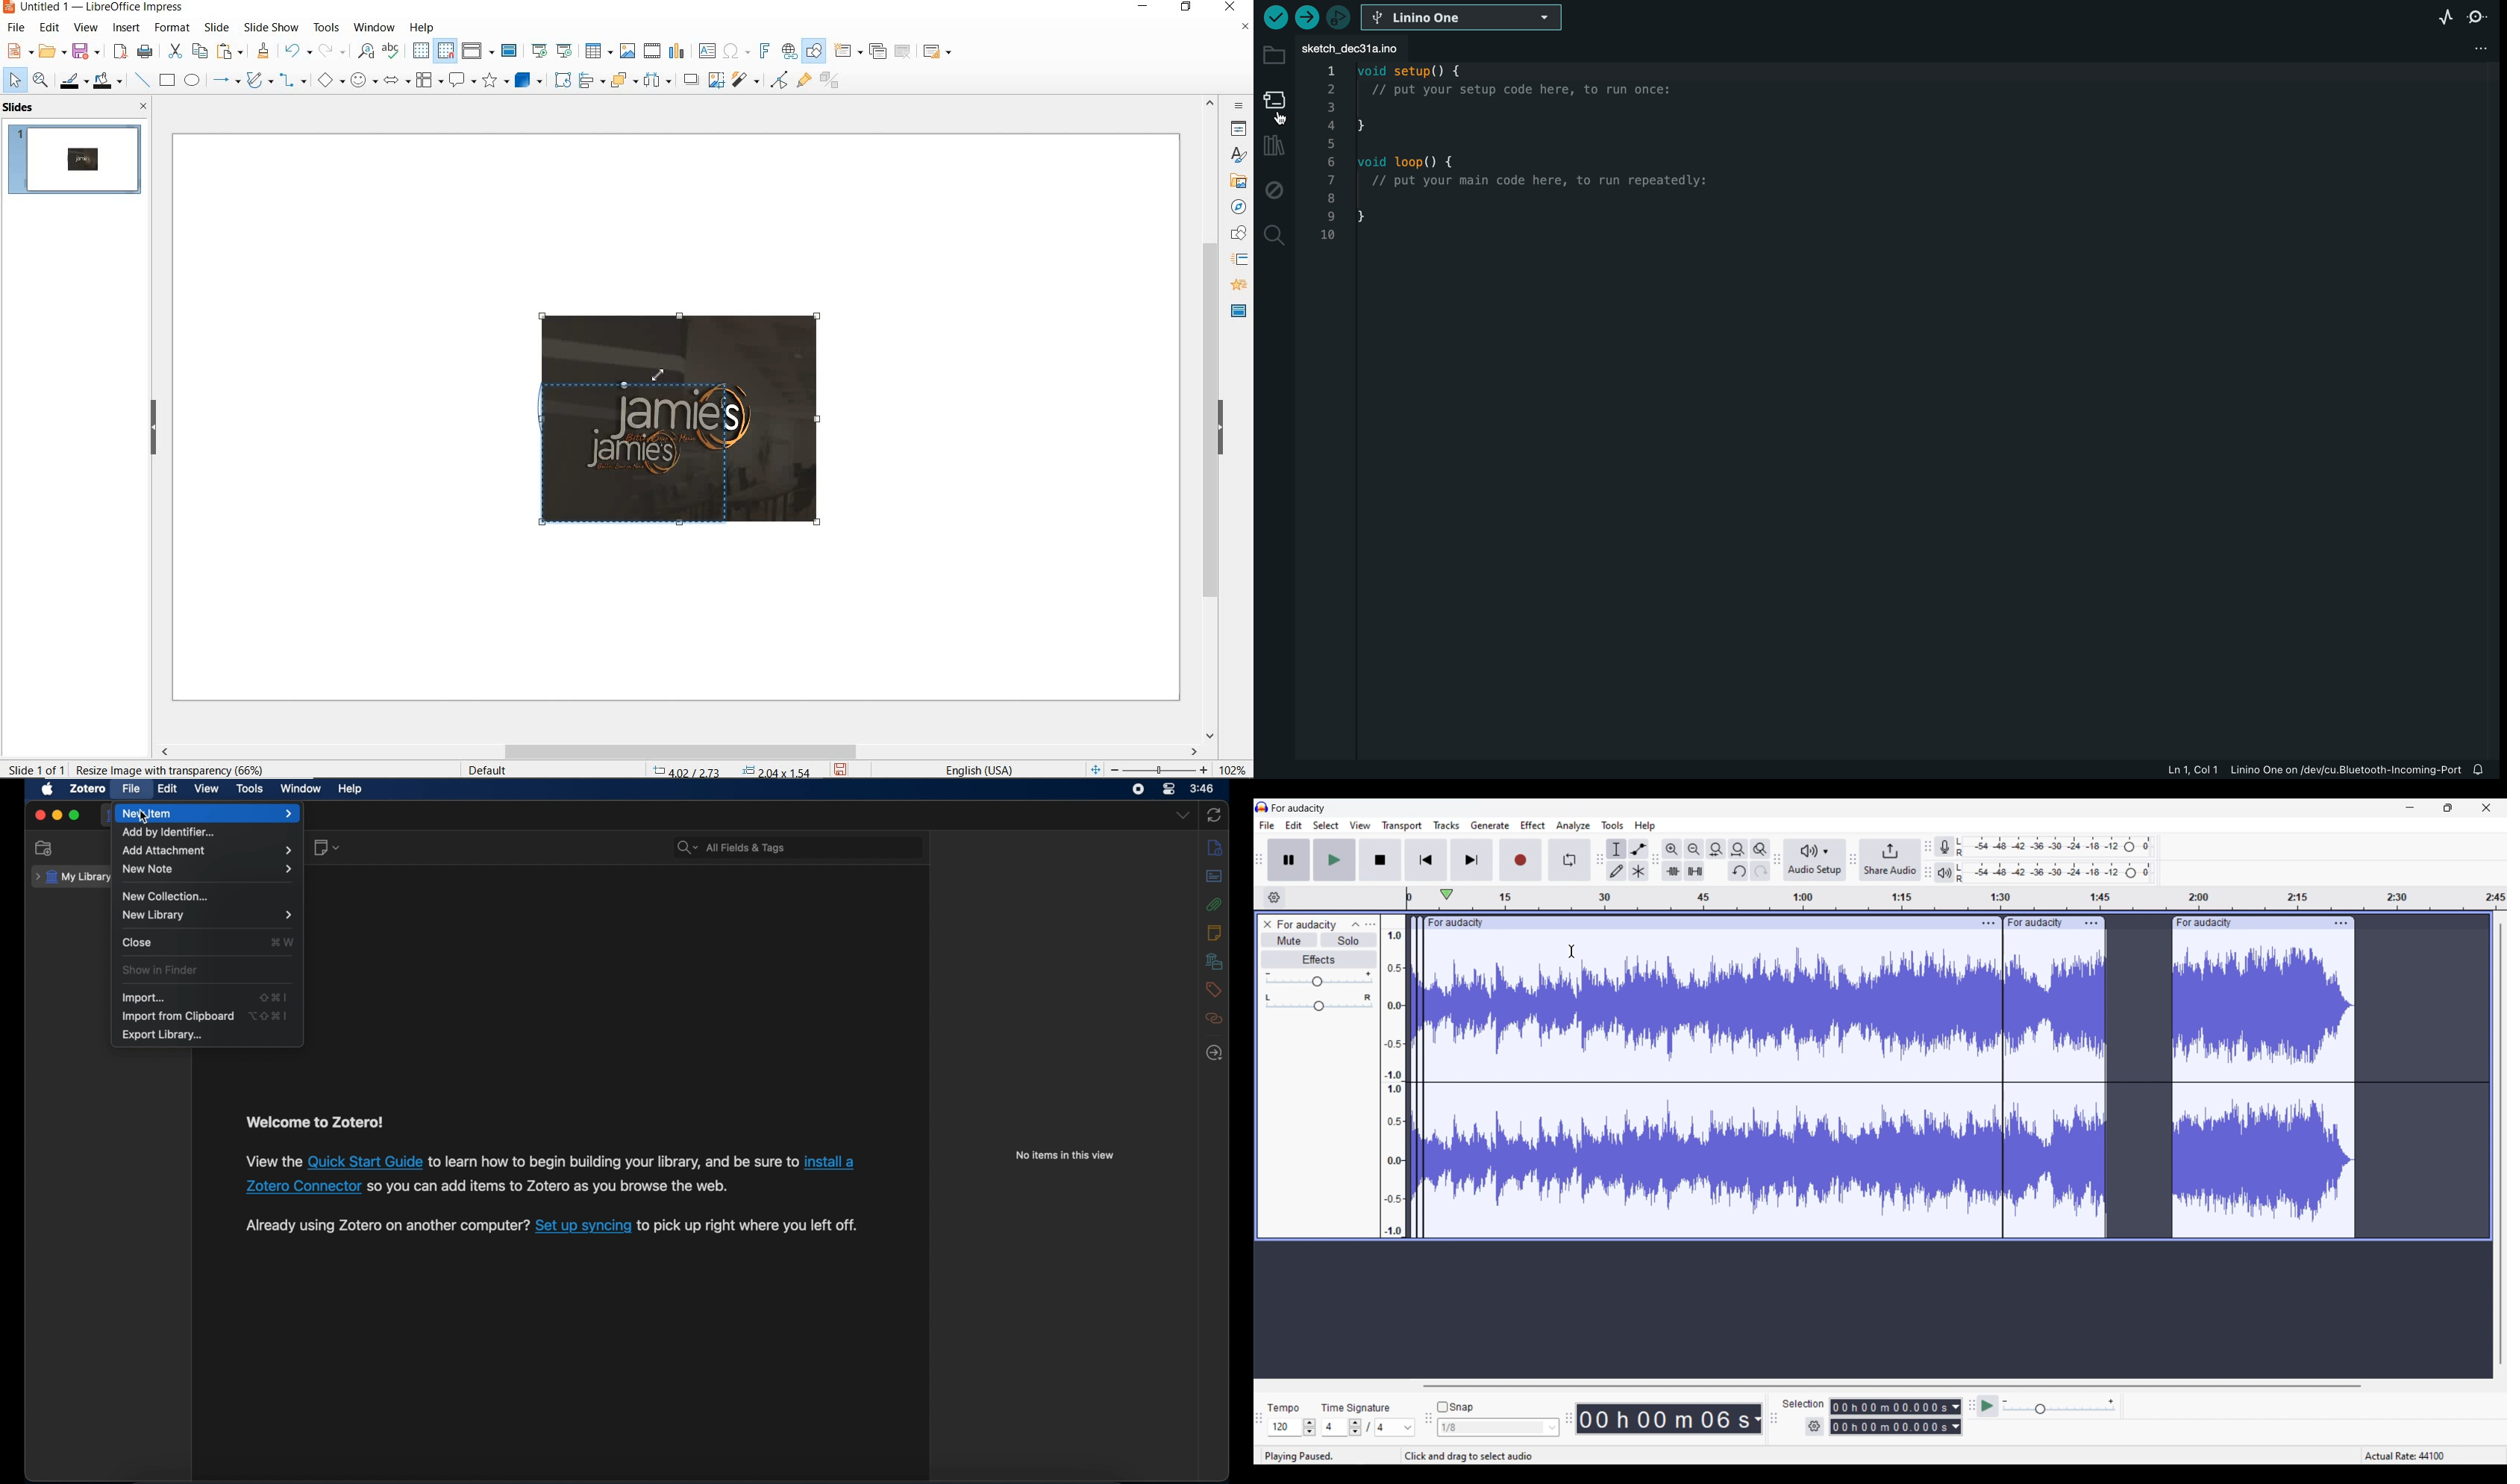  What do you see at coordinates (44, 848) in the screenshot?
I see `new collection` at bounding box center [44, 848].